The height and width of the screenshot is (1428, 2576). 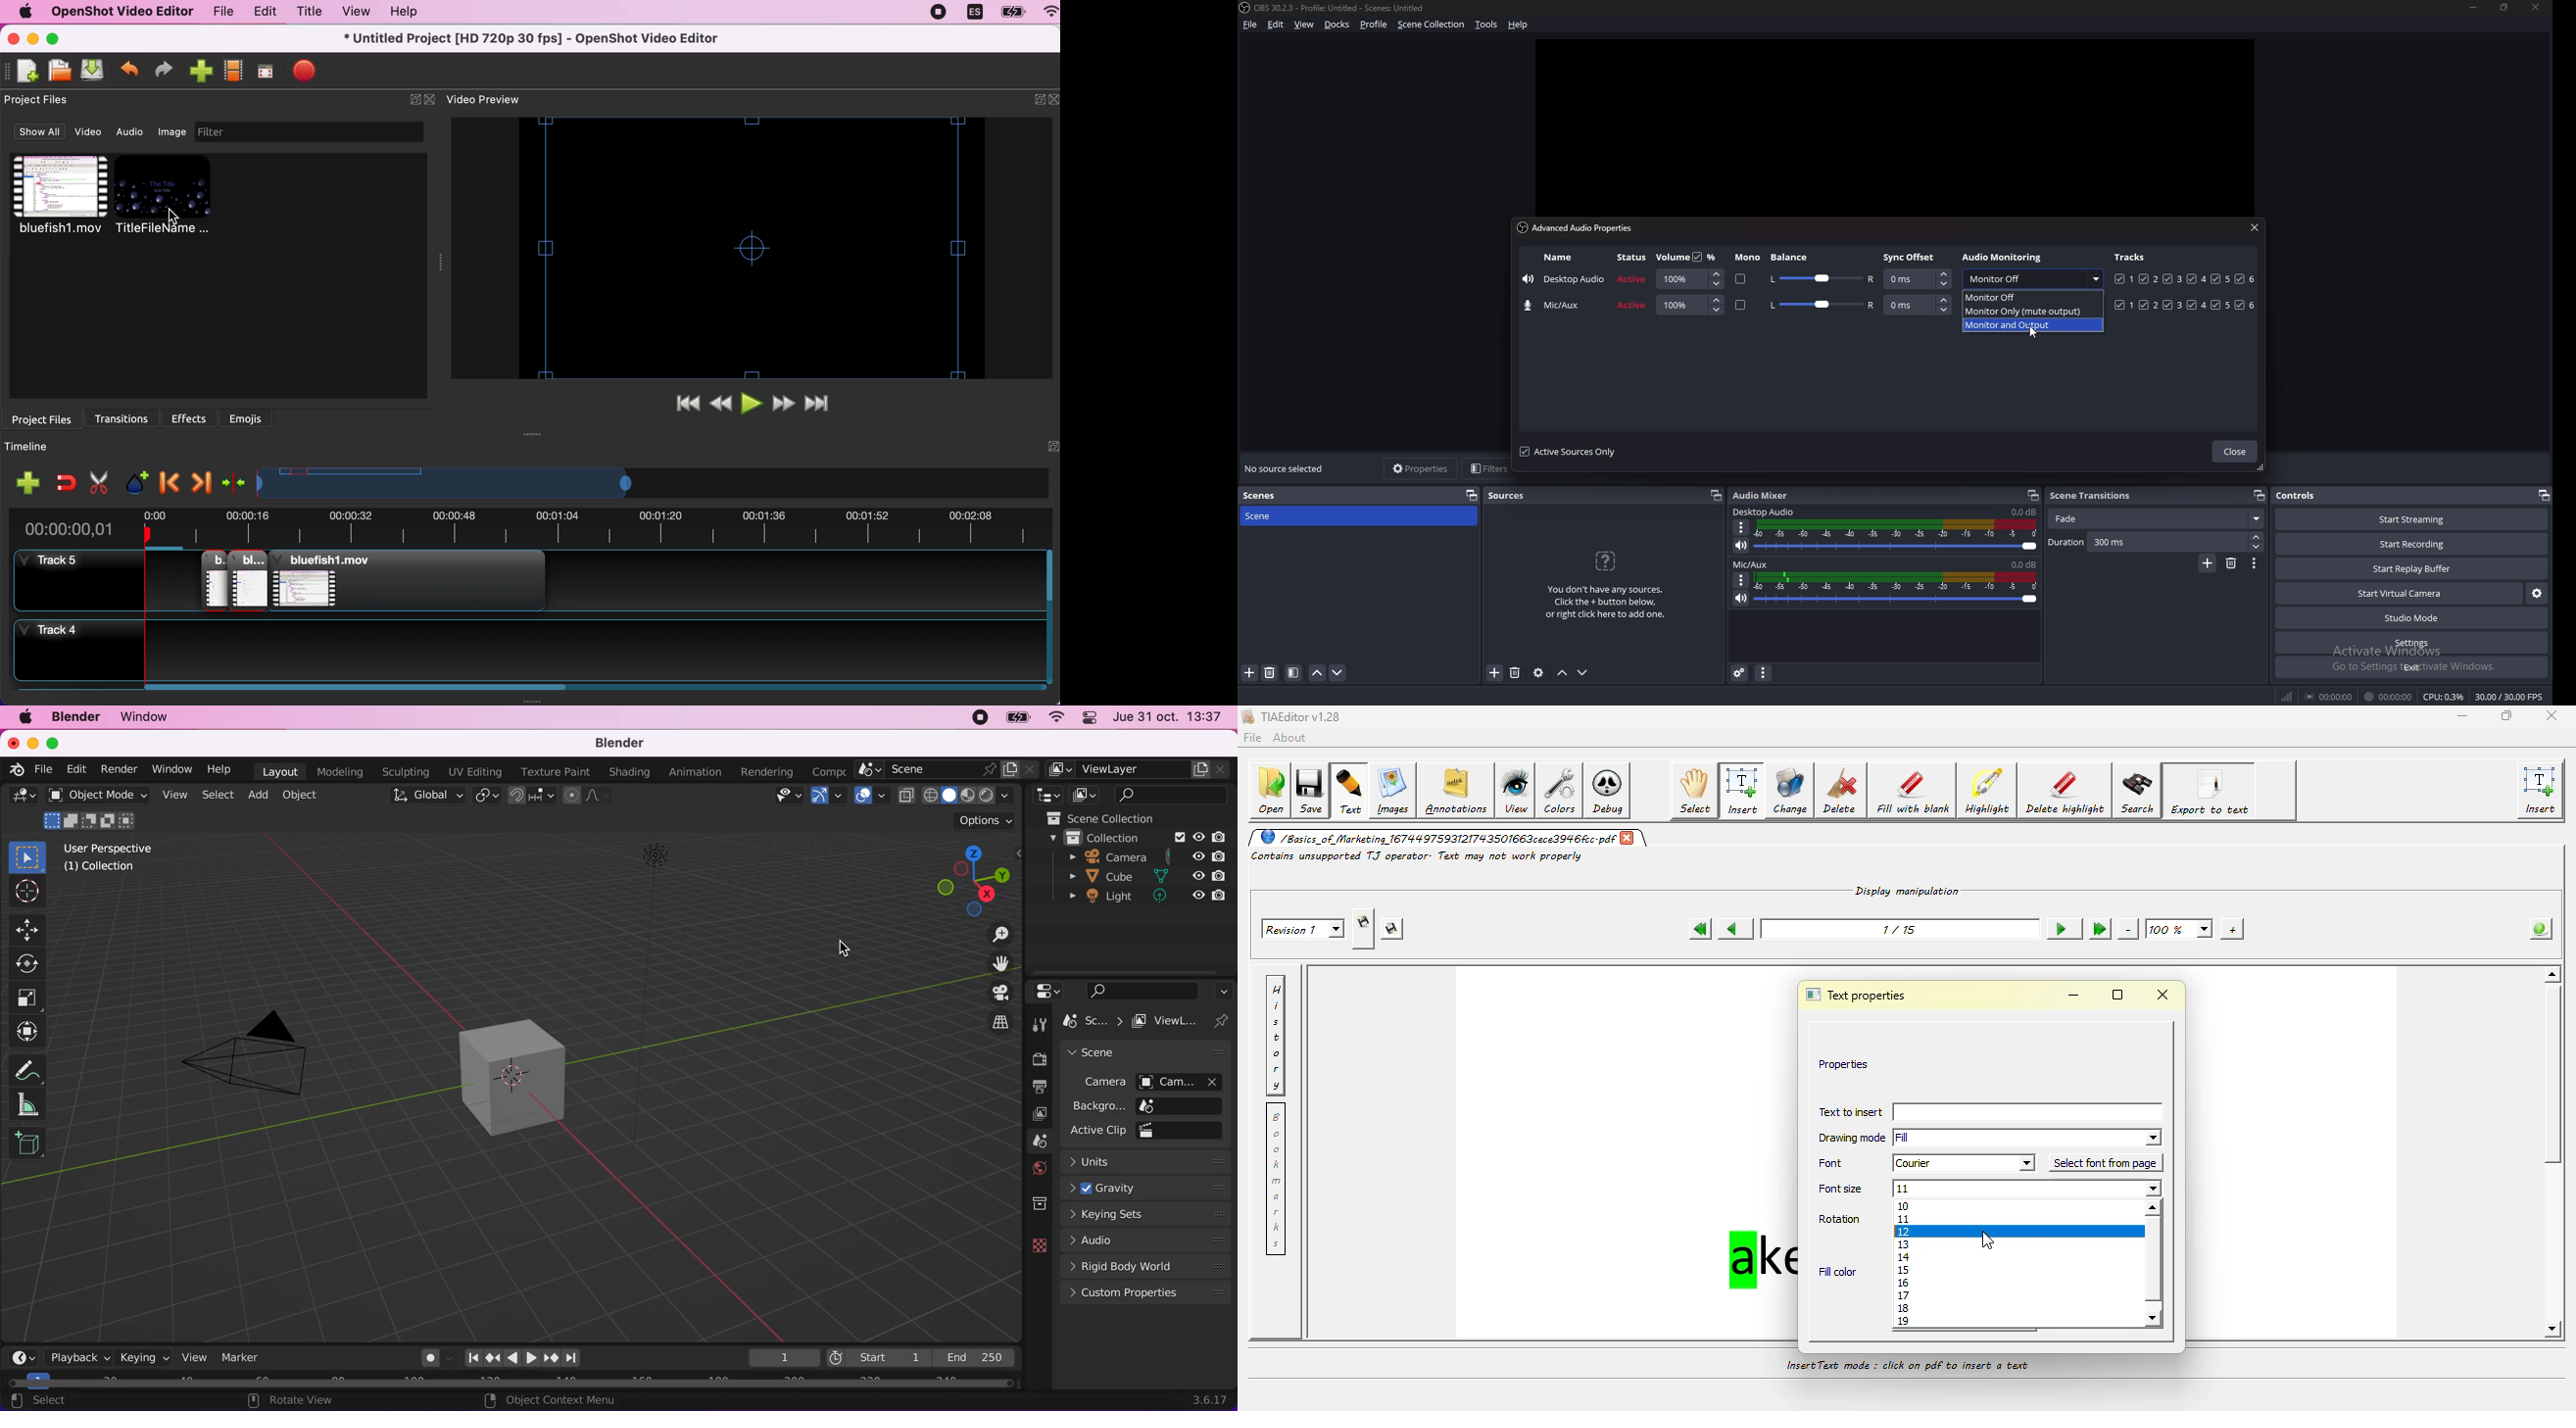 What do you see at coordinates (1419, 468) in the screenshot?
I see `properties` at bounding box center [1419, 468].